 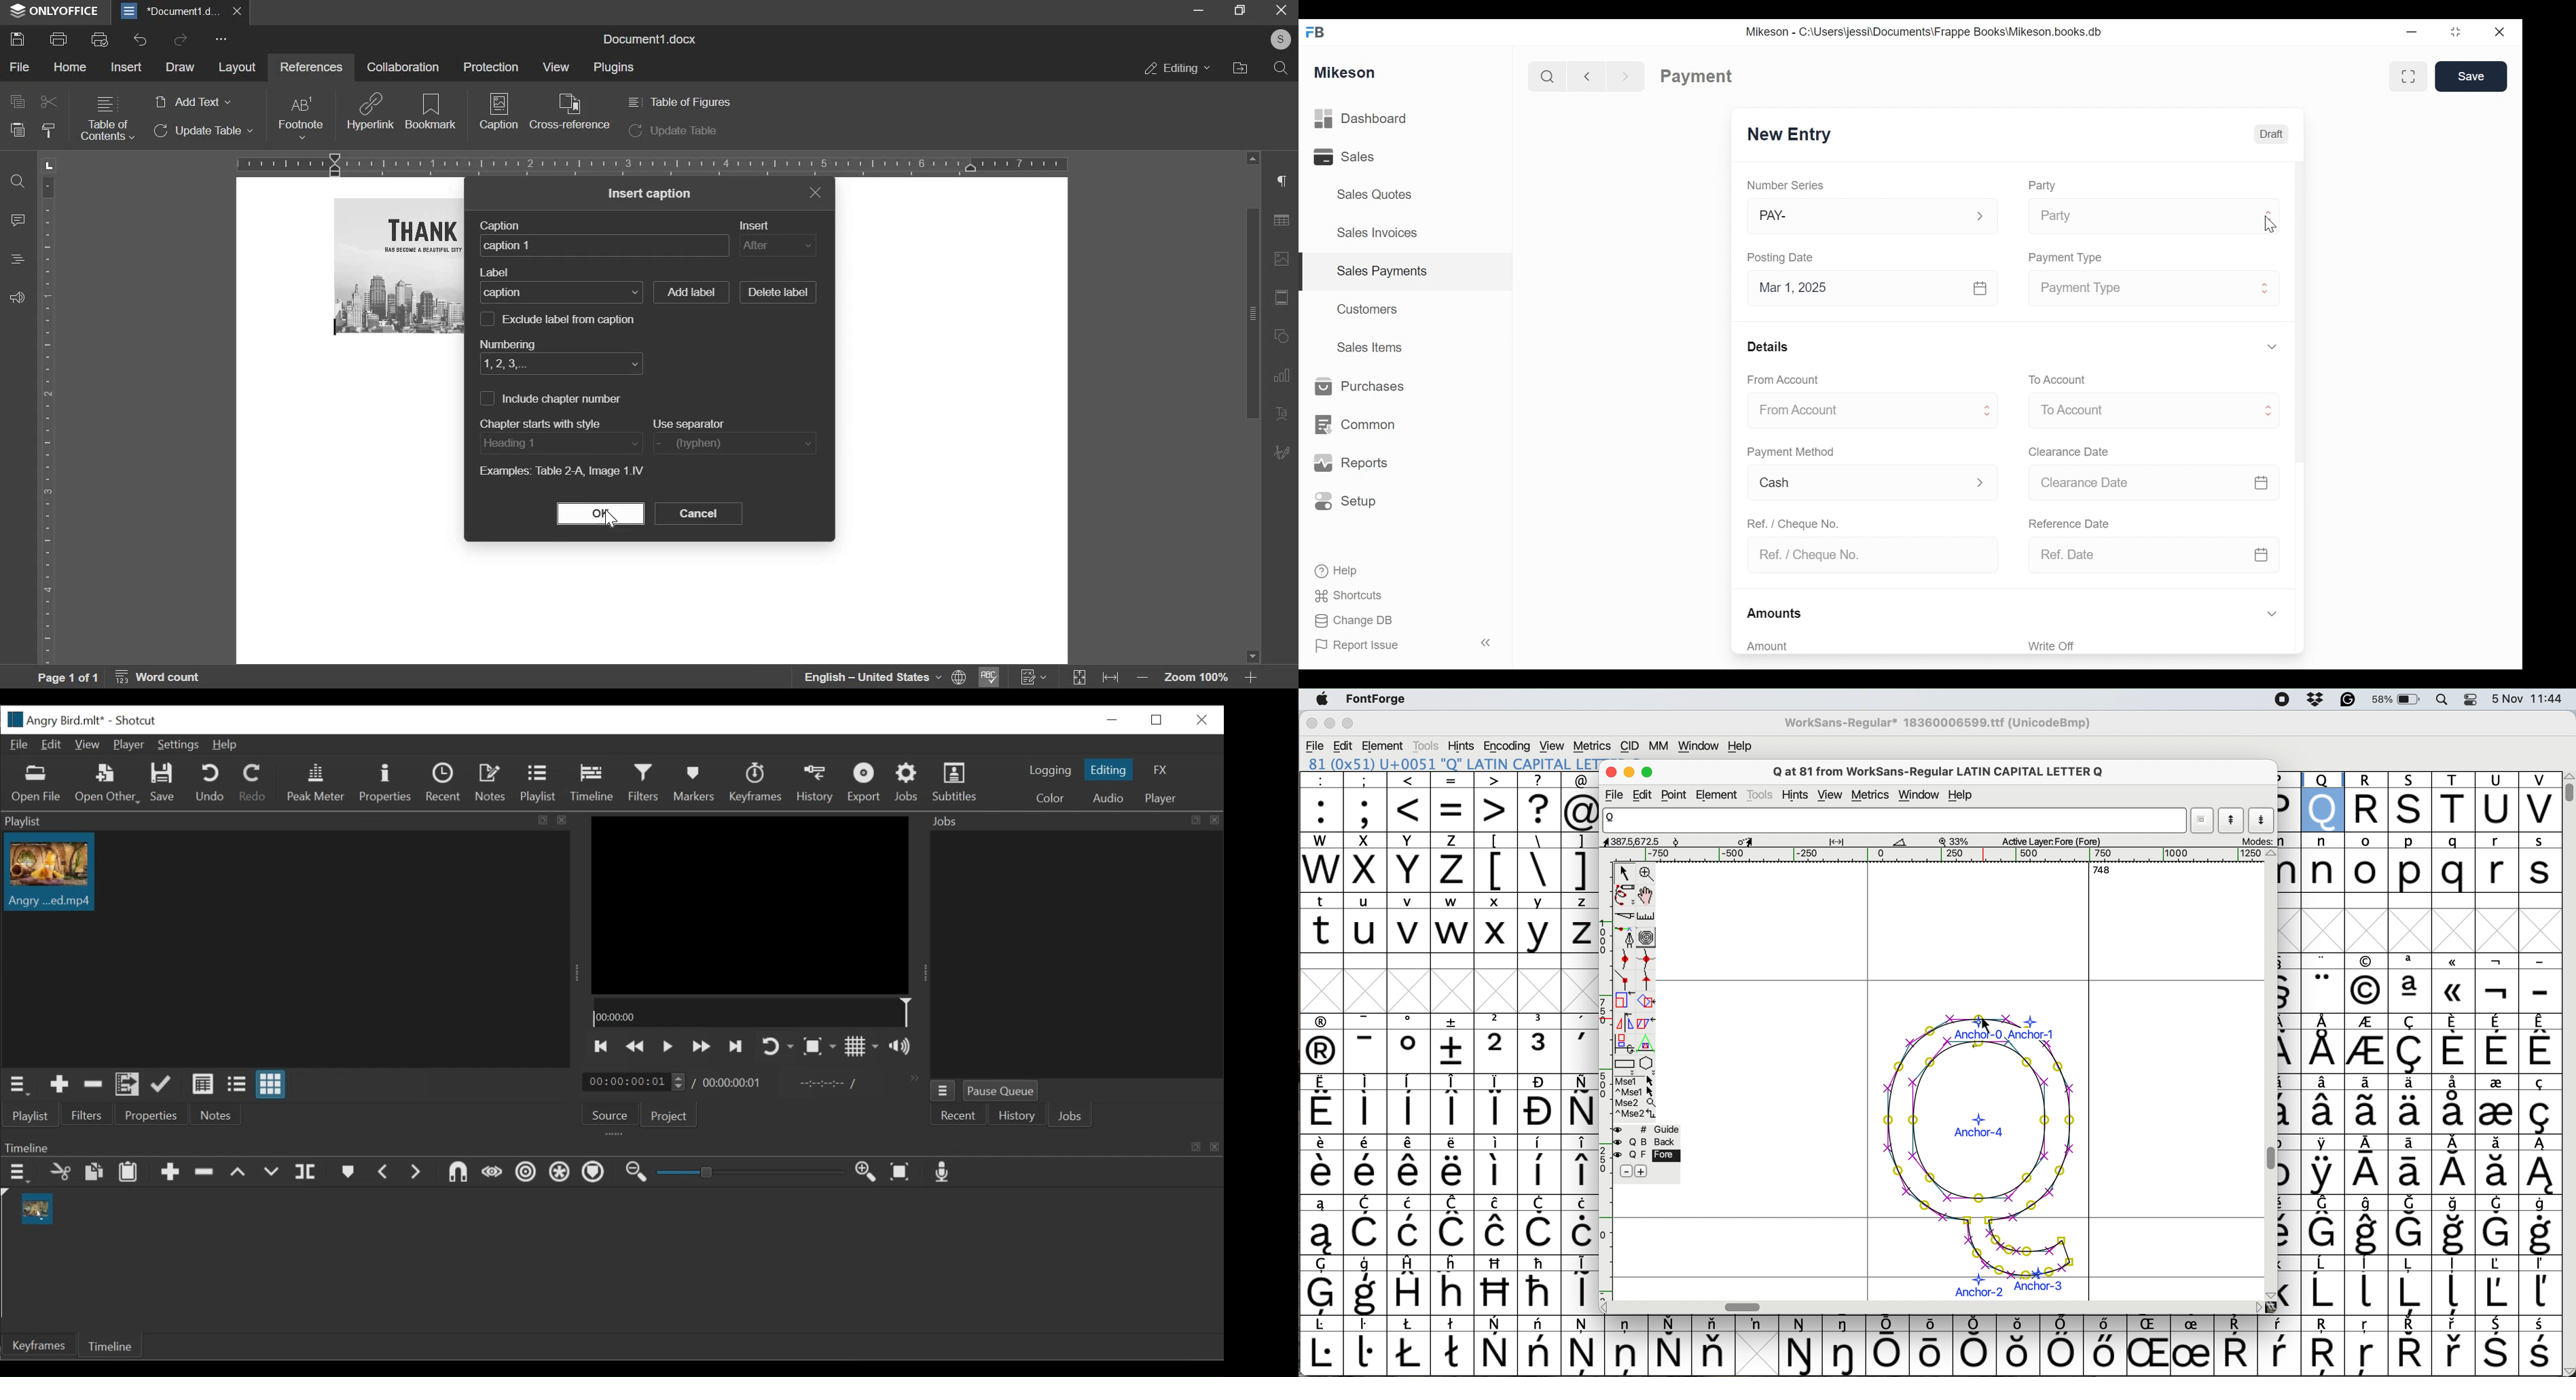 What do you see at coordinates (1649, 939) in the screenshot?
I see `change whether spiro is active or not` at bounding box center [1649, 939].